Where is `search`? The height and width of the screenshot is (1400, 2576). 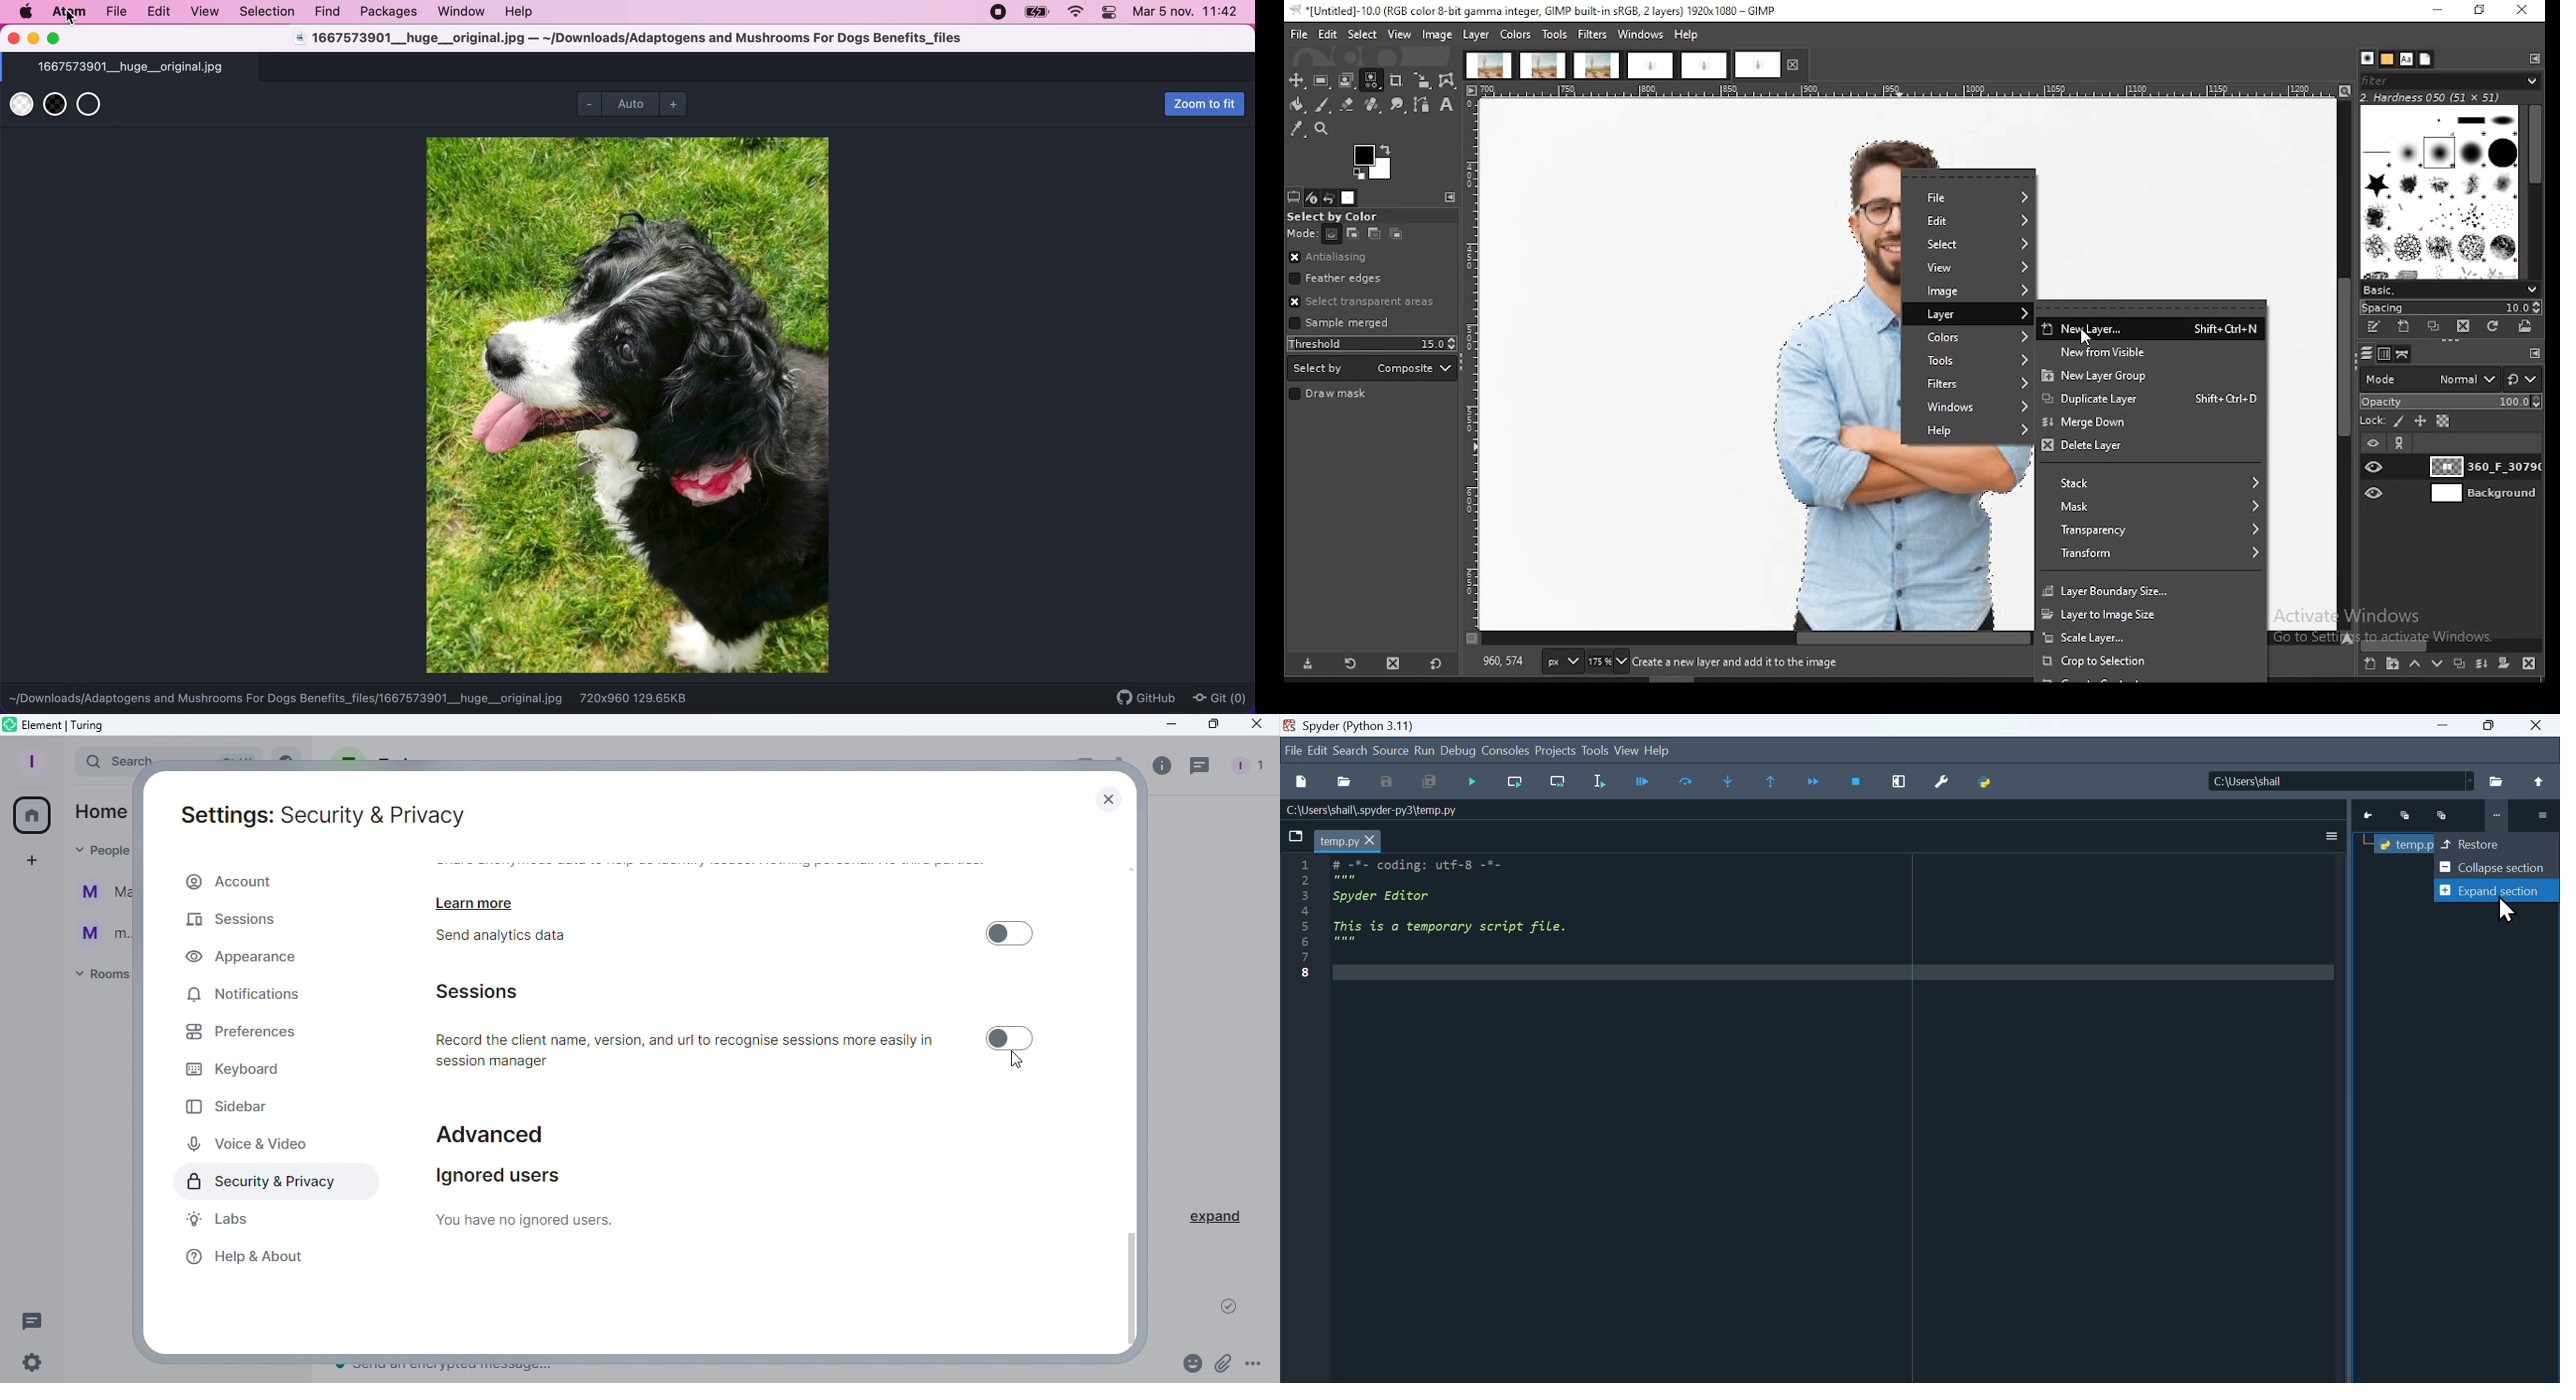 search is located at coordinates (1351, 751).